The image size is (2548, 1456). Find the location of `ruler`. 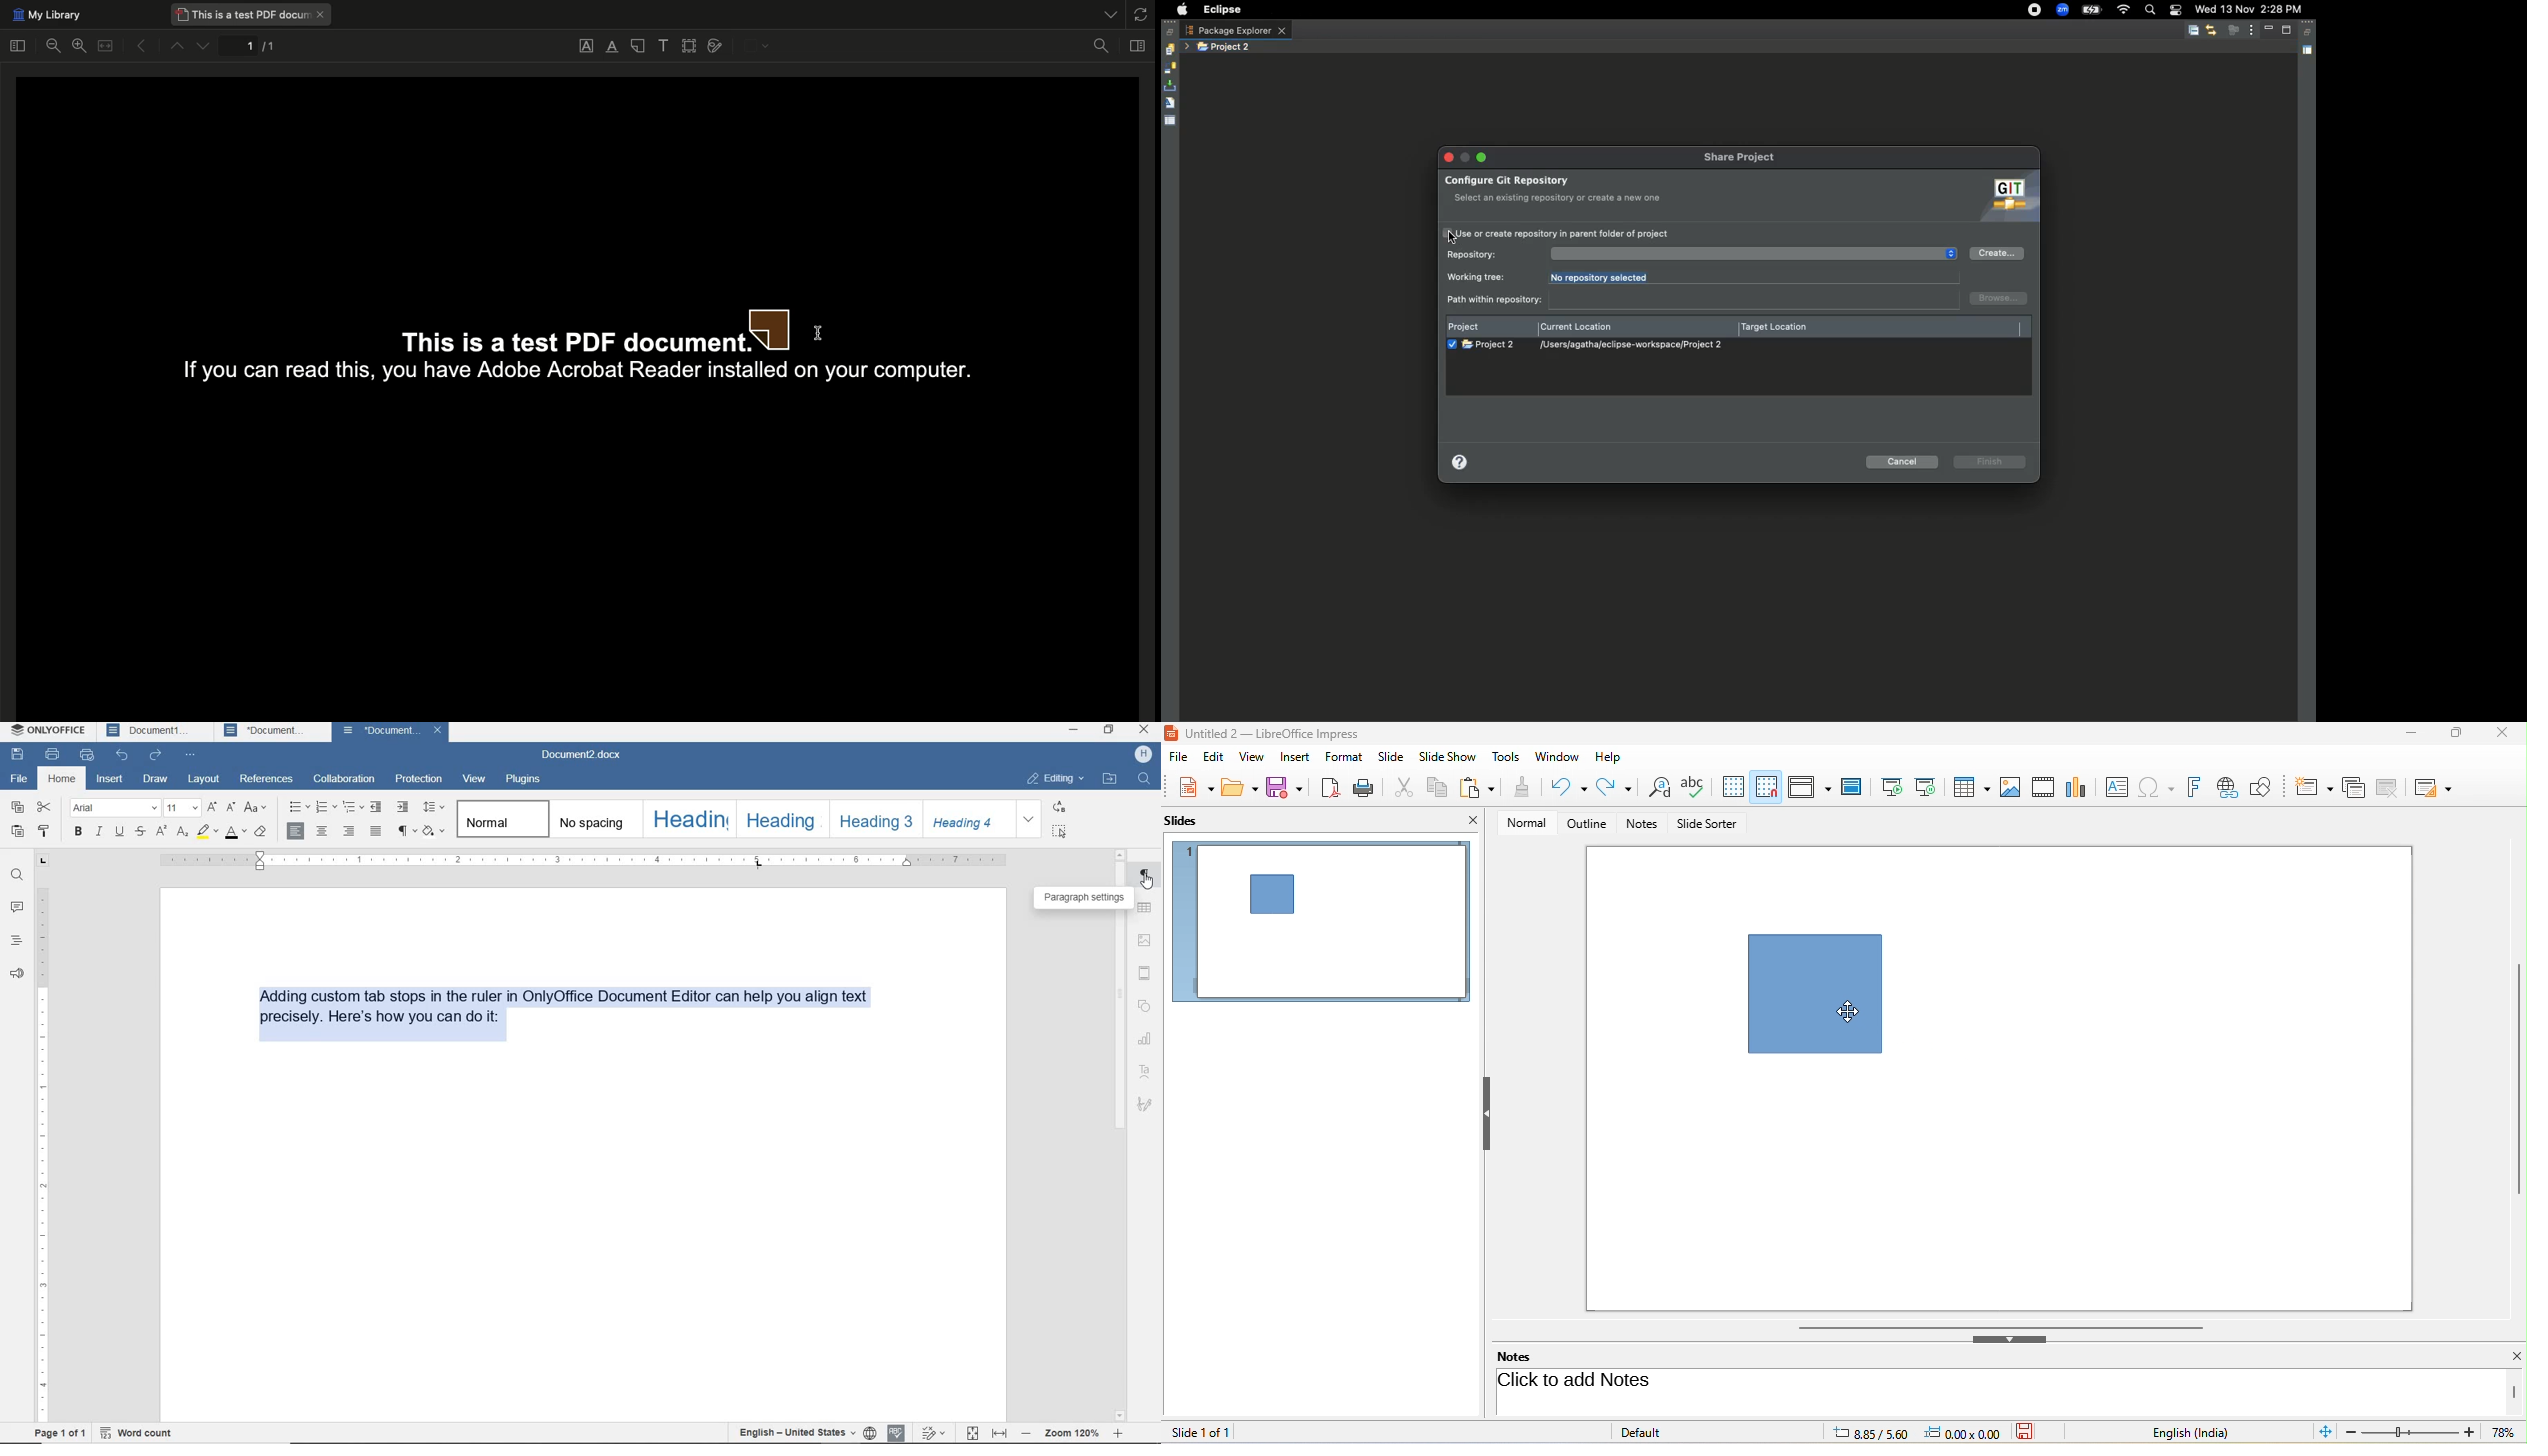

ruler is located at coordinates (44, 1139).